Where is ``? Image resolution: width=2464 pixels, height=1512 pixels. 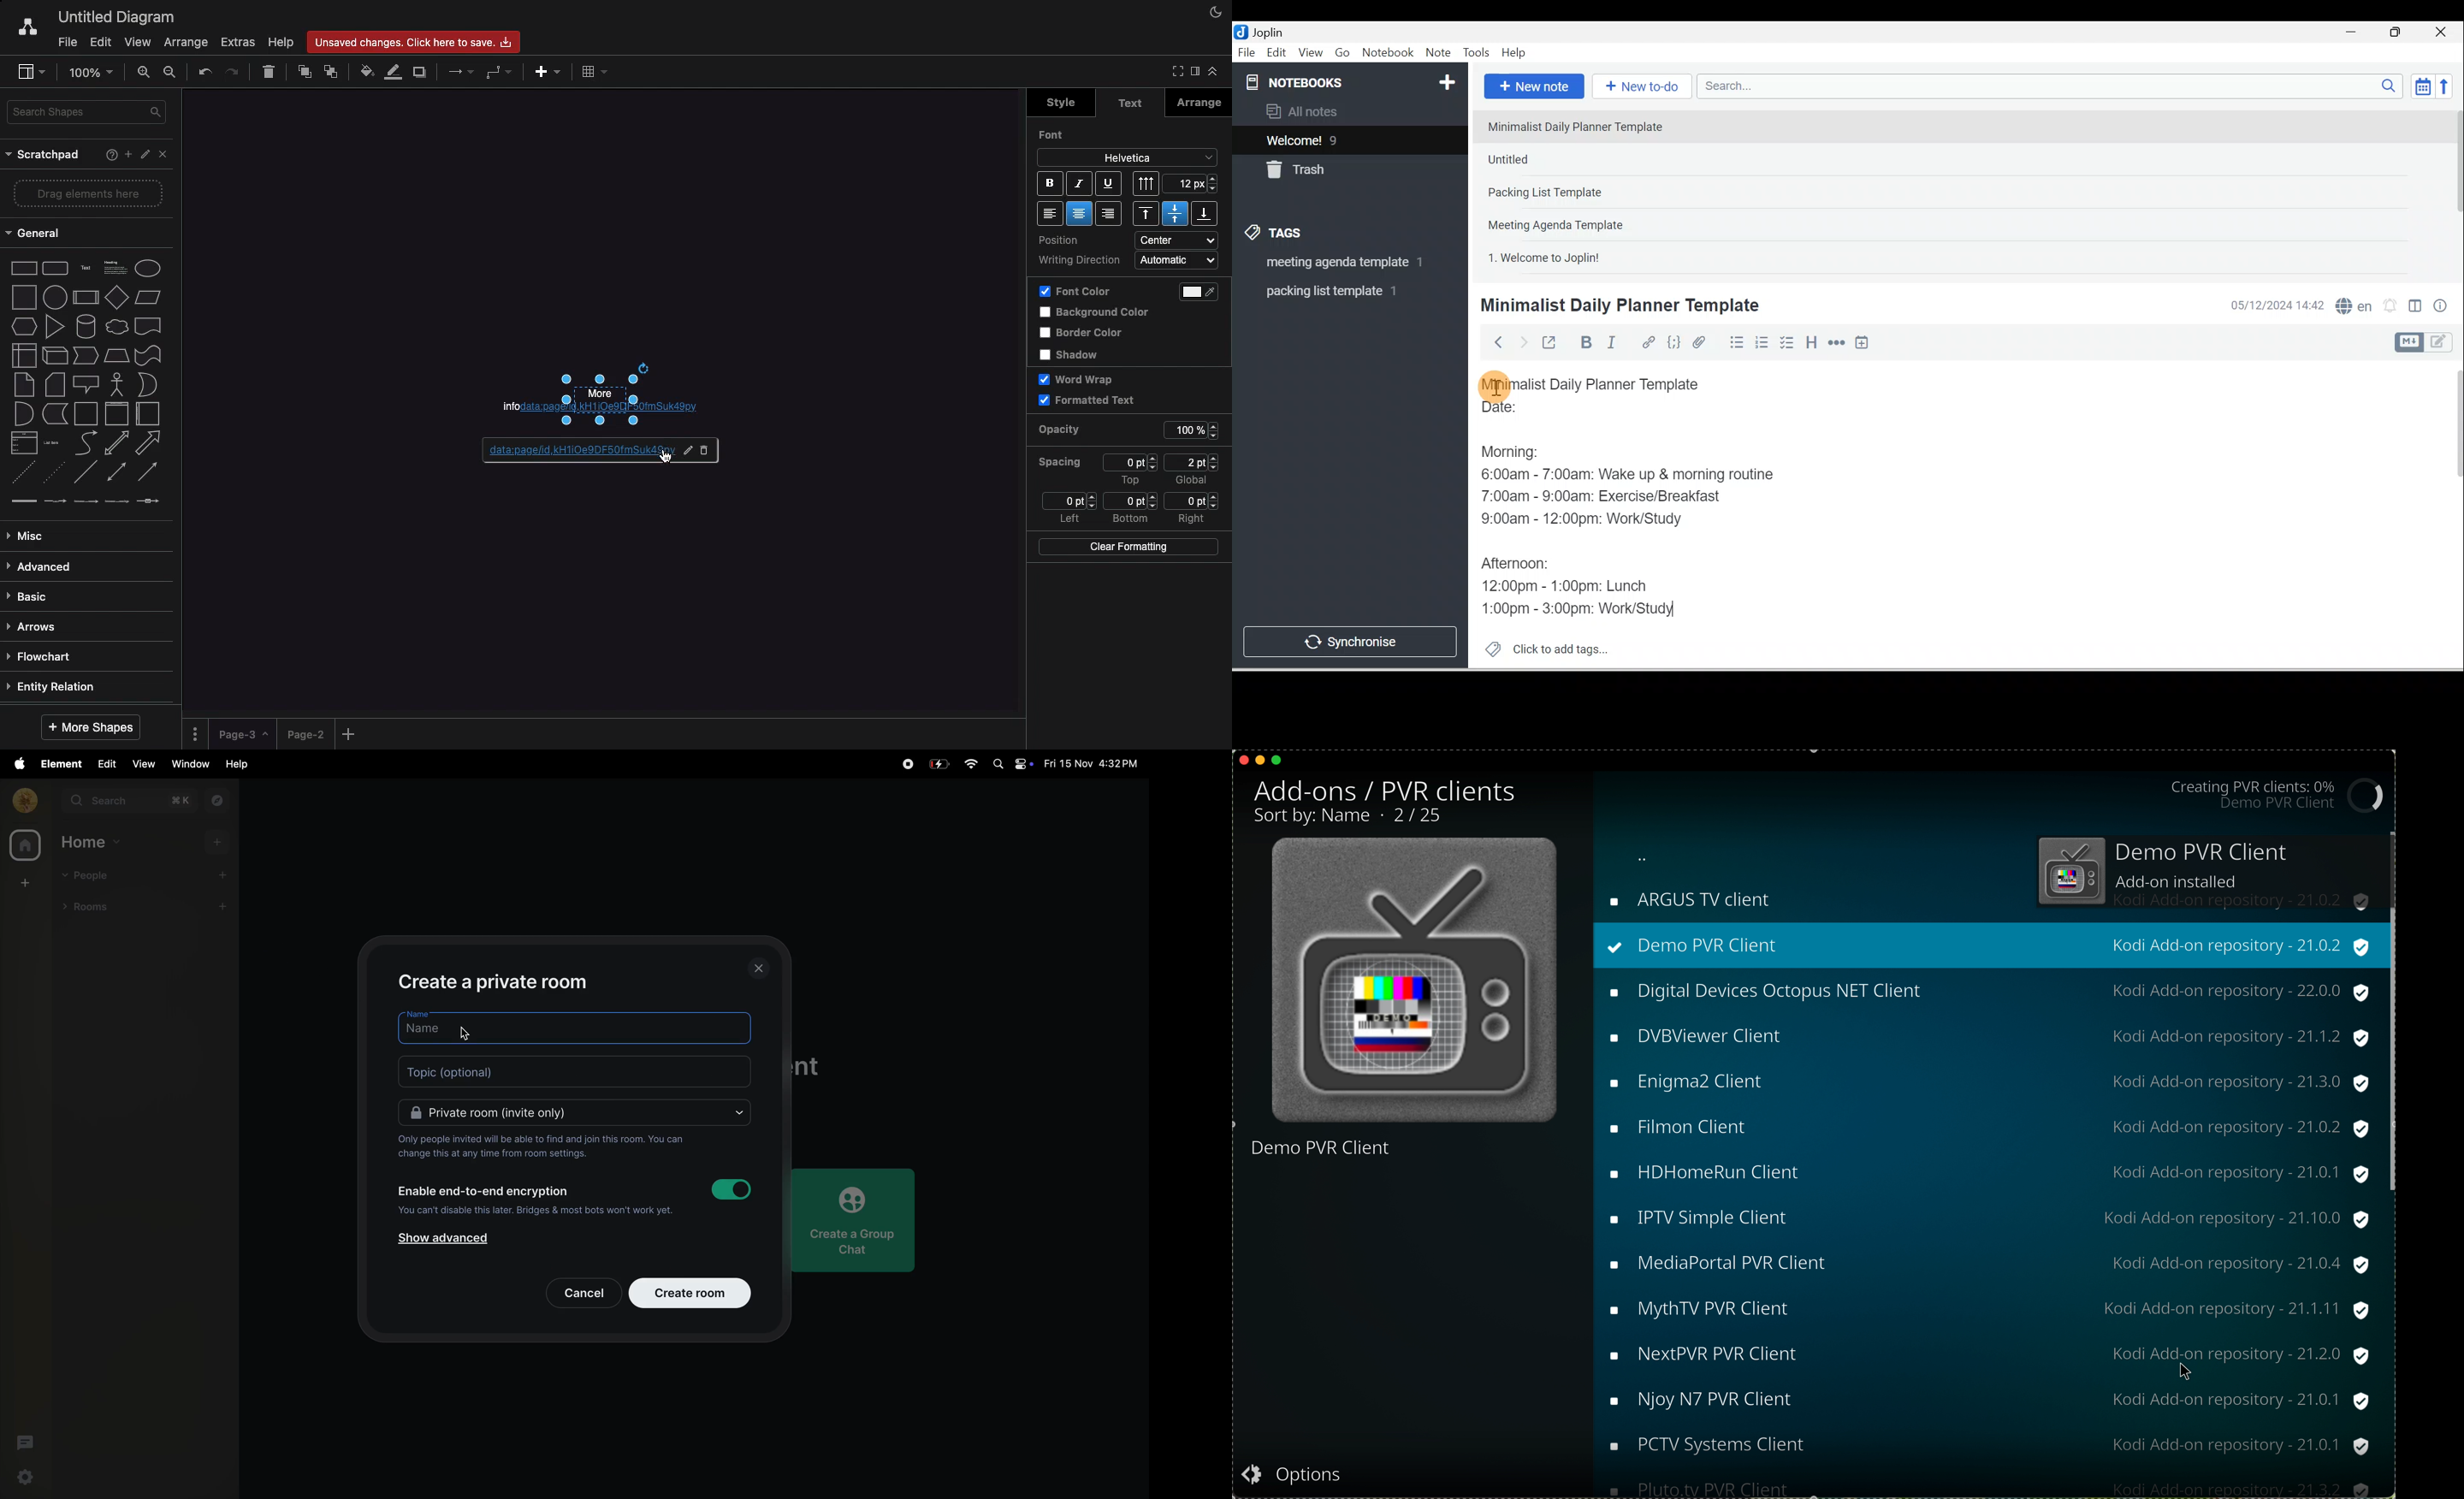
 is located at coordinates (1986, 1082).